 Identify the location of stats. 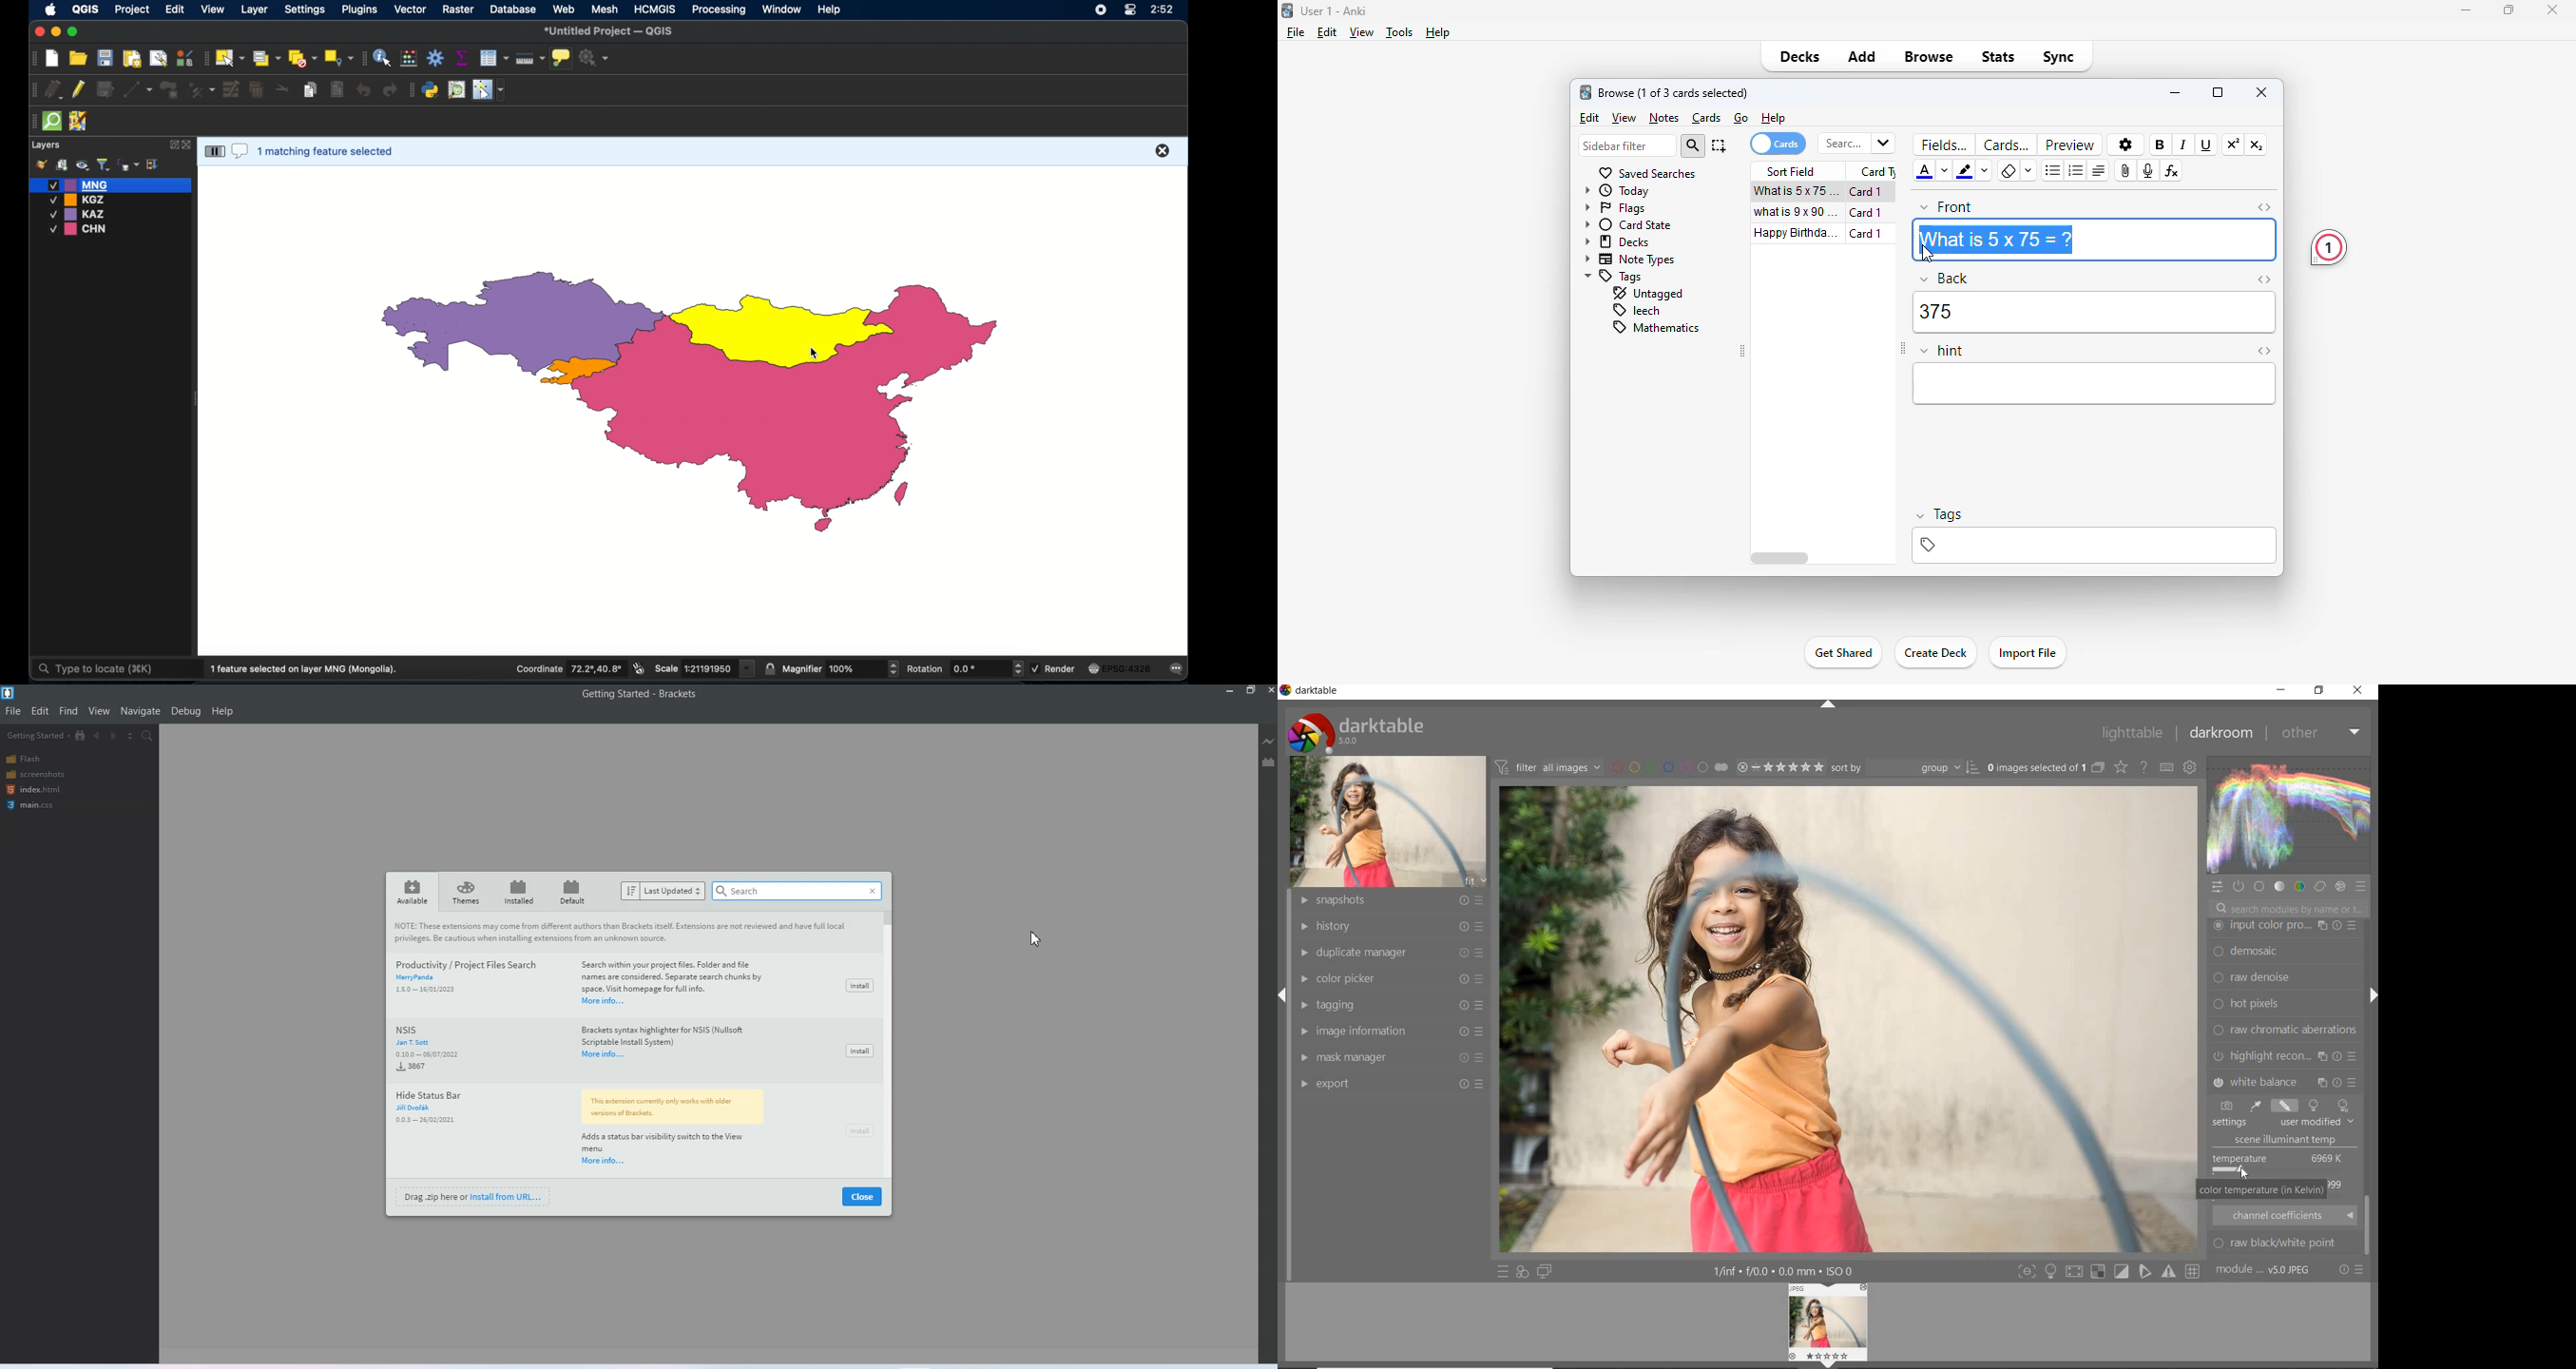
(1998, 58).